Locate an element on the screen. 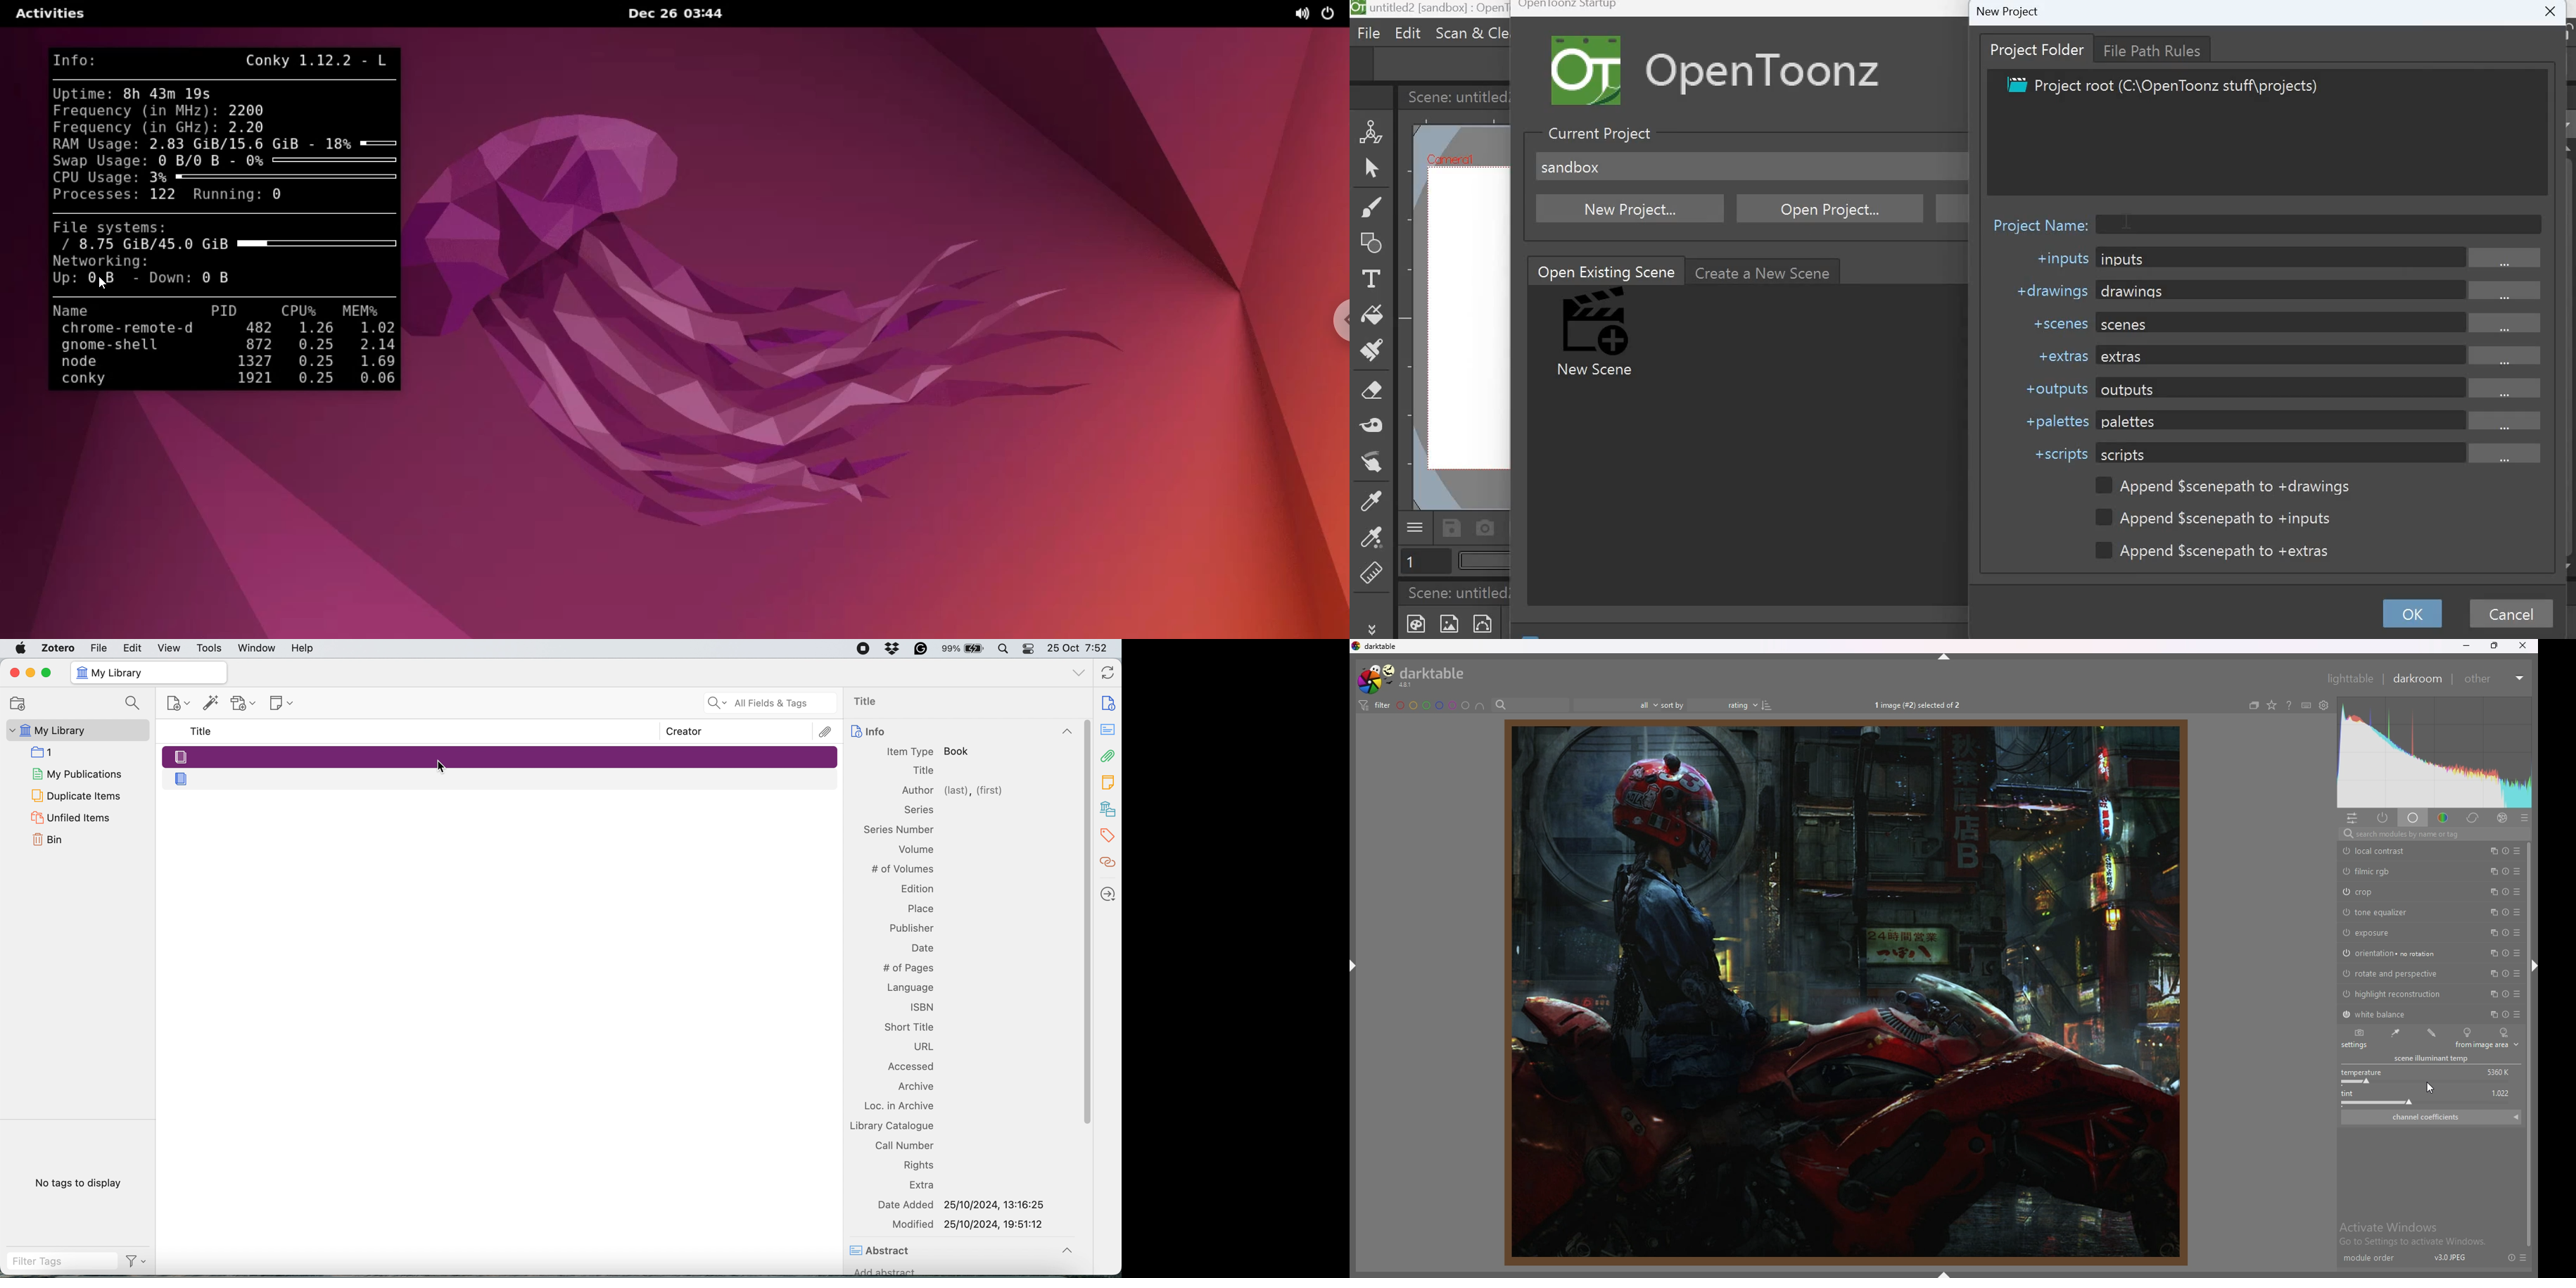 The image size is (2576, 1288). Zotero is located at coordinates (59, 648).